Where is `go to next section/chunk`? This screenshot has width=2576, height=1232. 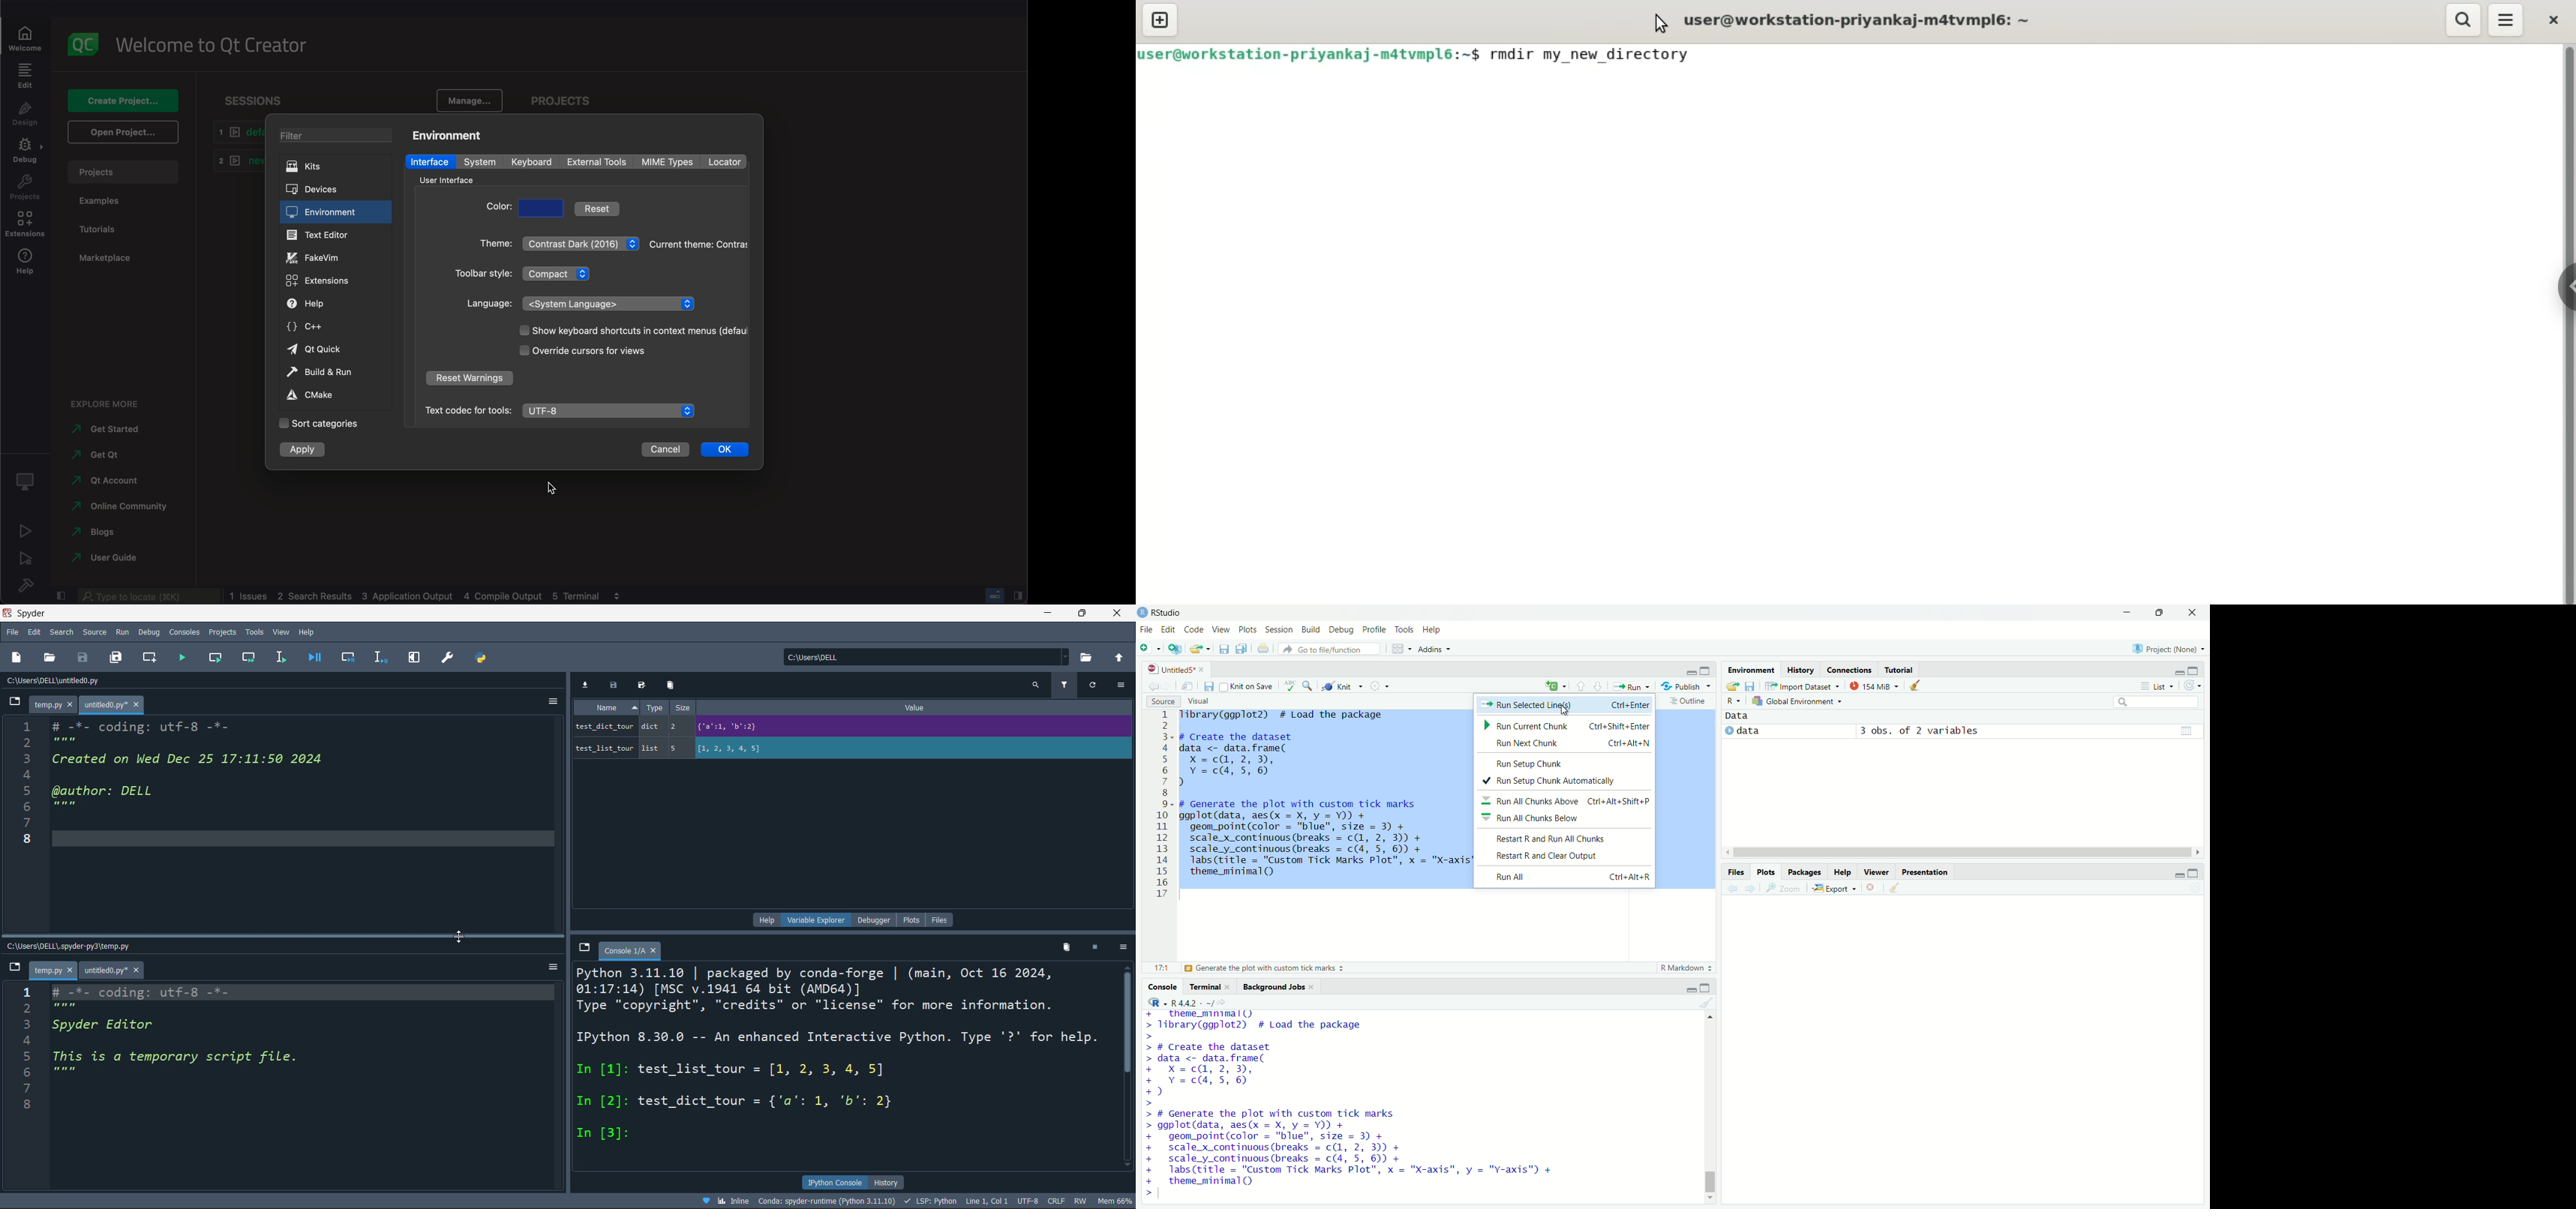 go to next section/chunk is located at coordinates (1601, 687).